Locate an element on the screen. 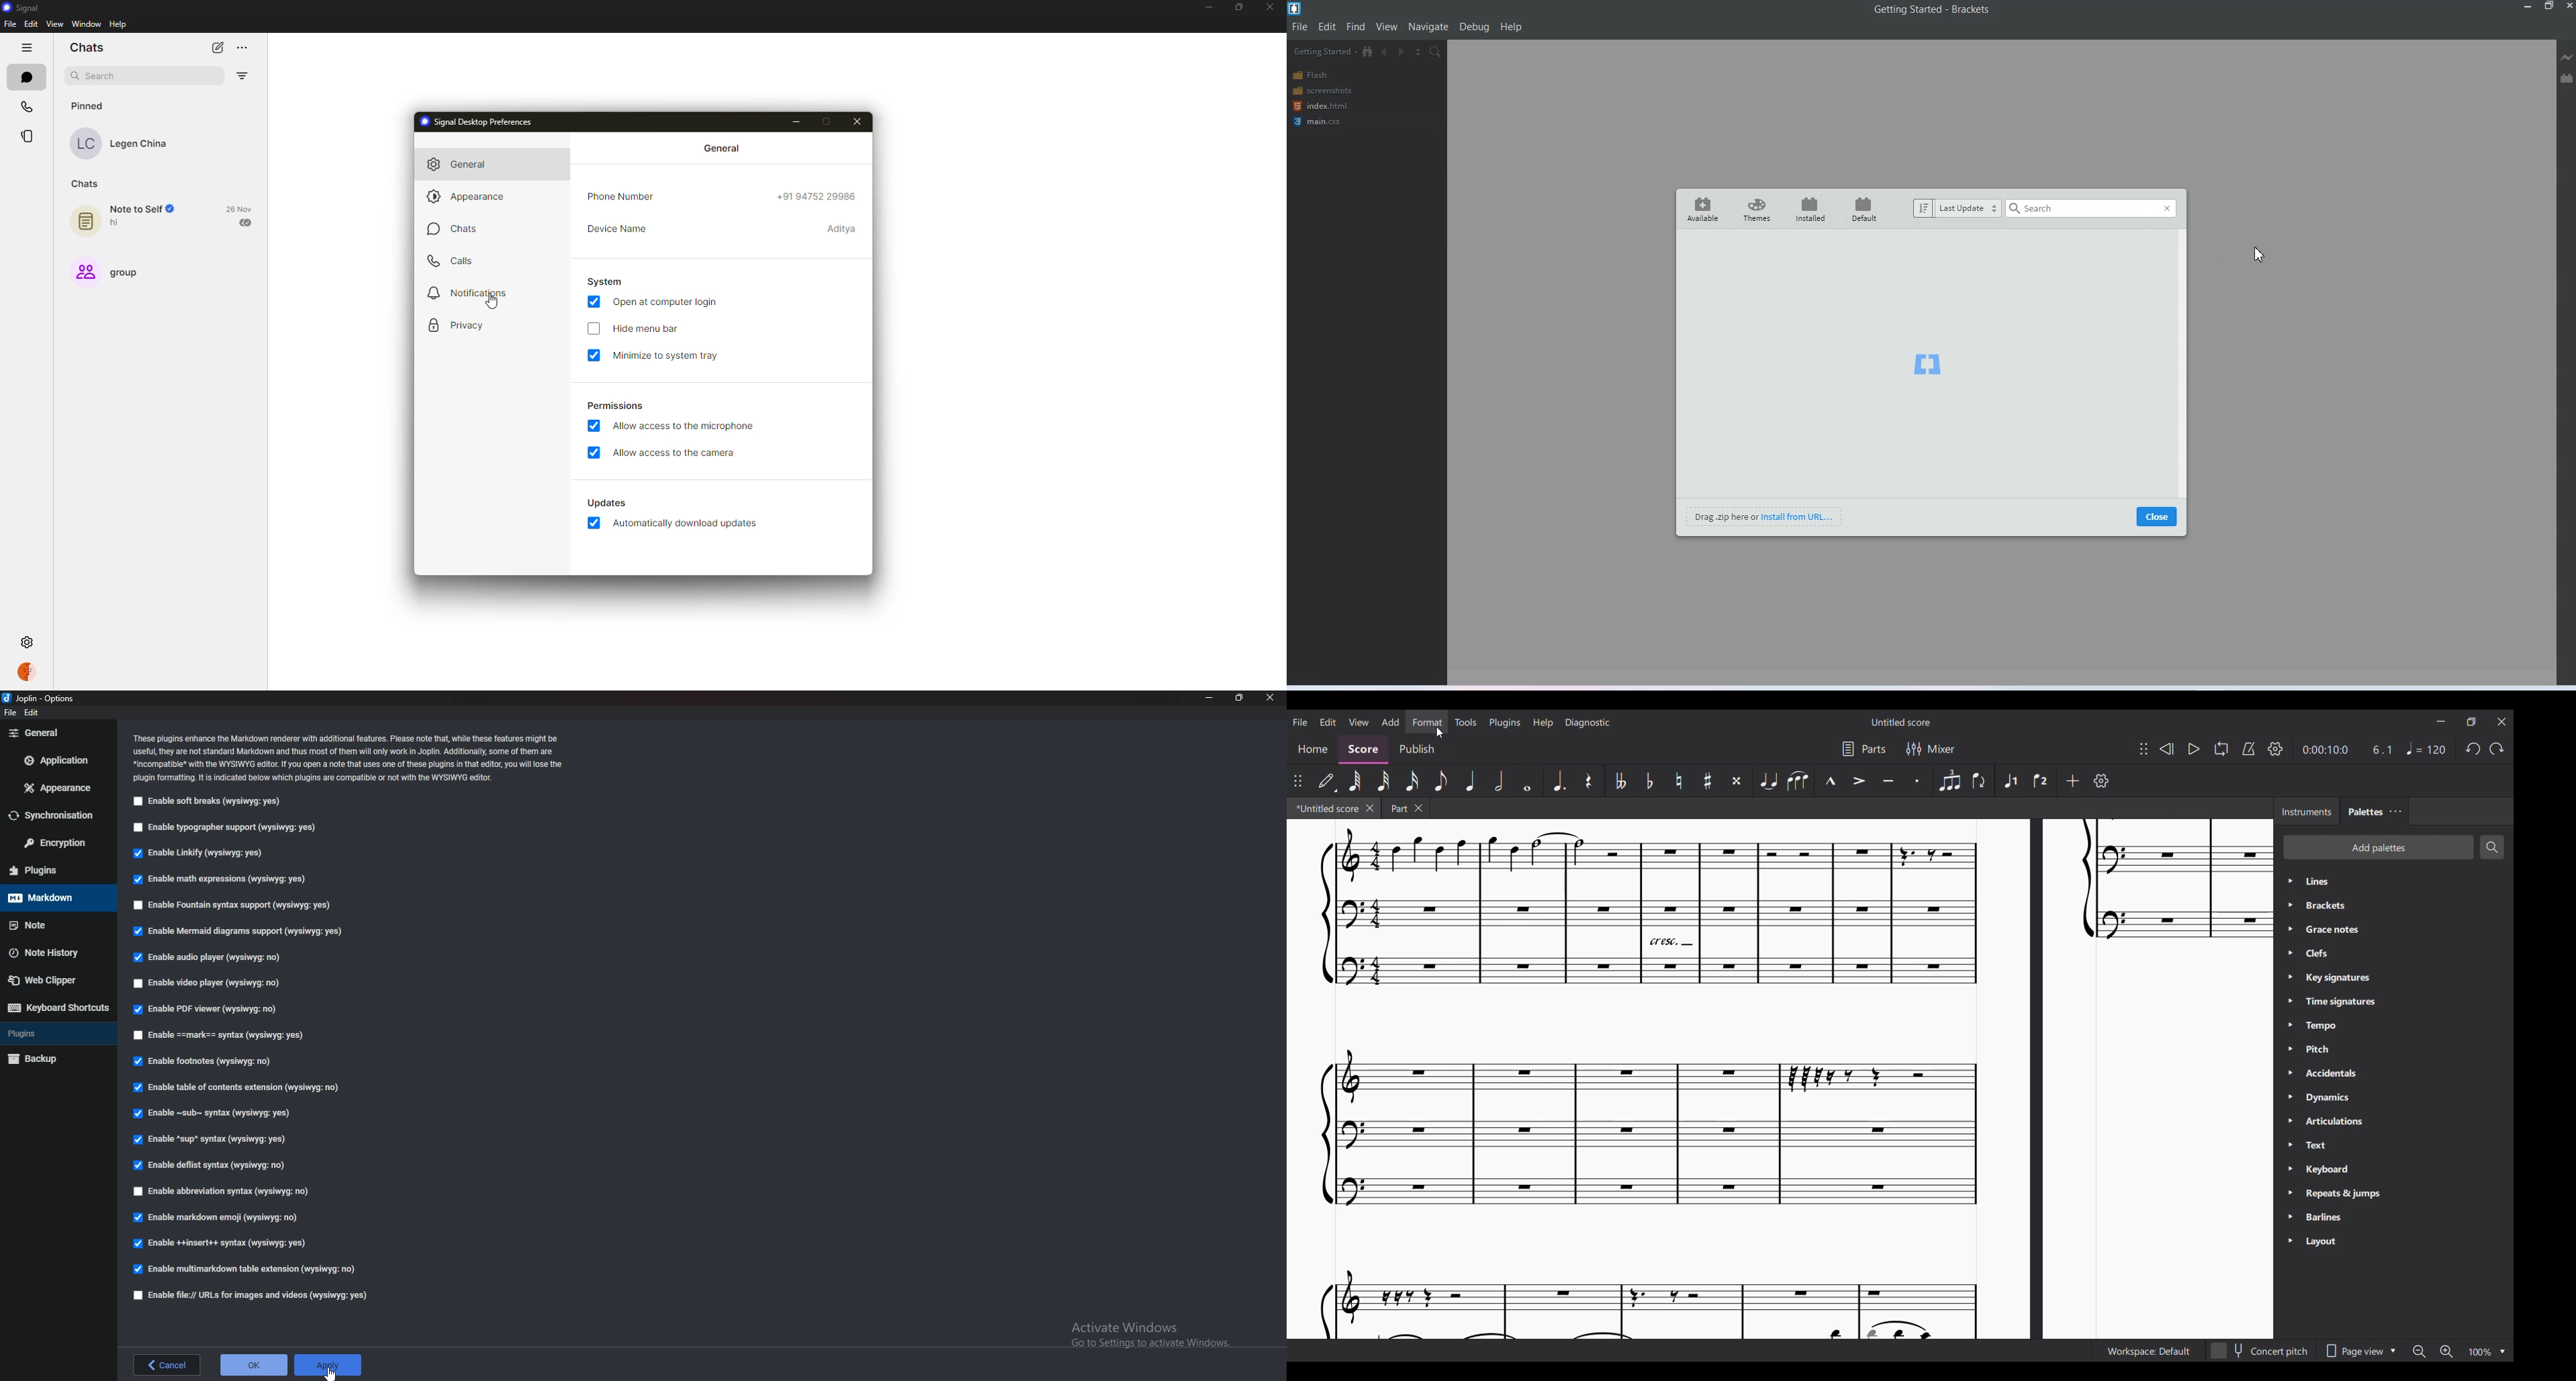 The width and height of the screenshot is (2576, 1400). enabled is located at coordinates (596, 427).